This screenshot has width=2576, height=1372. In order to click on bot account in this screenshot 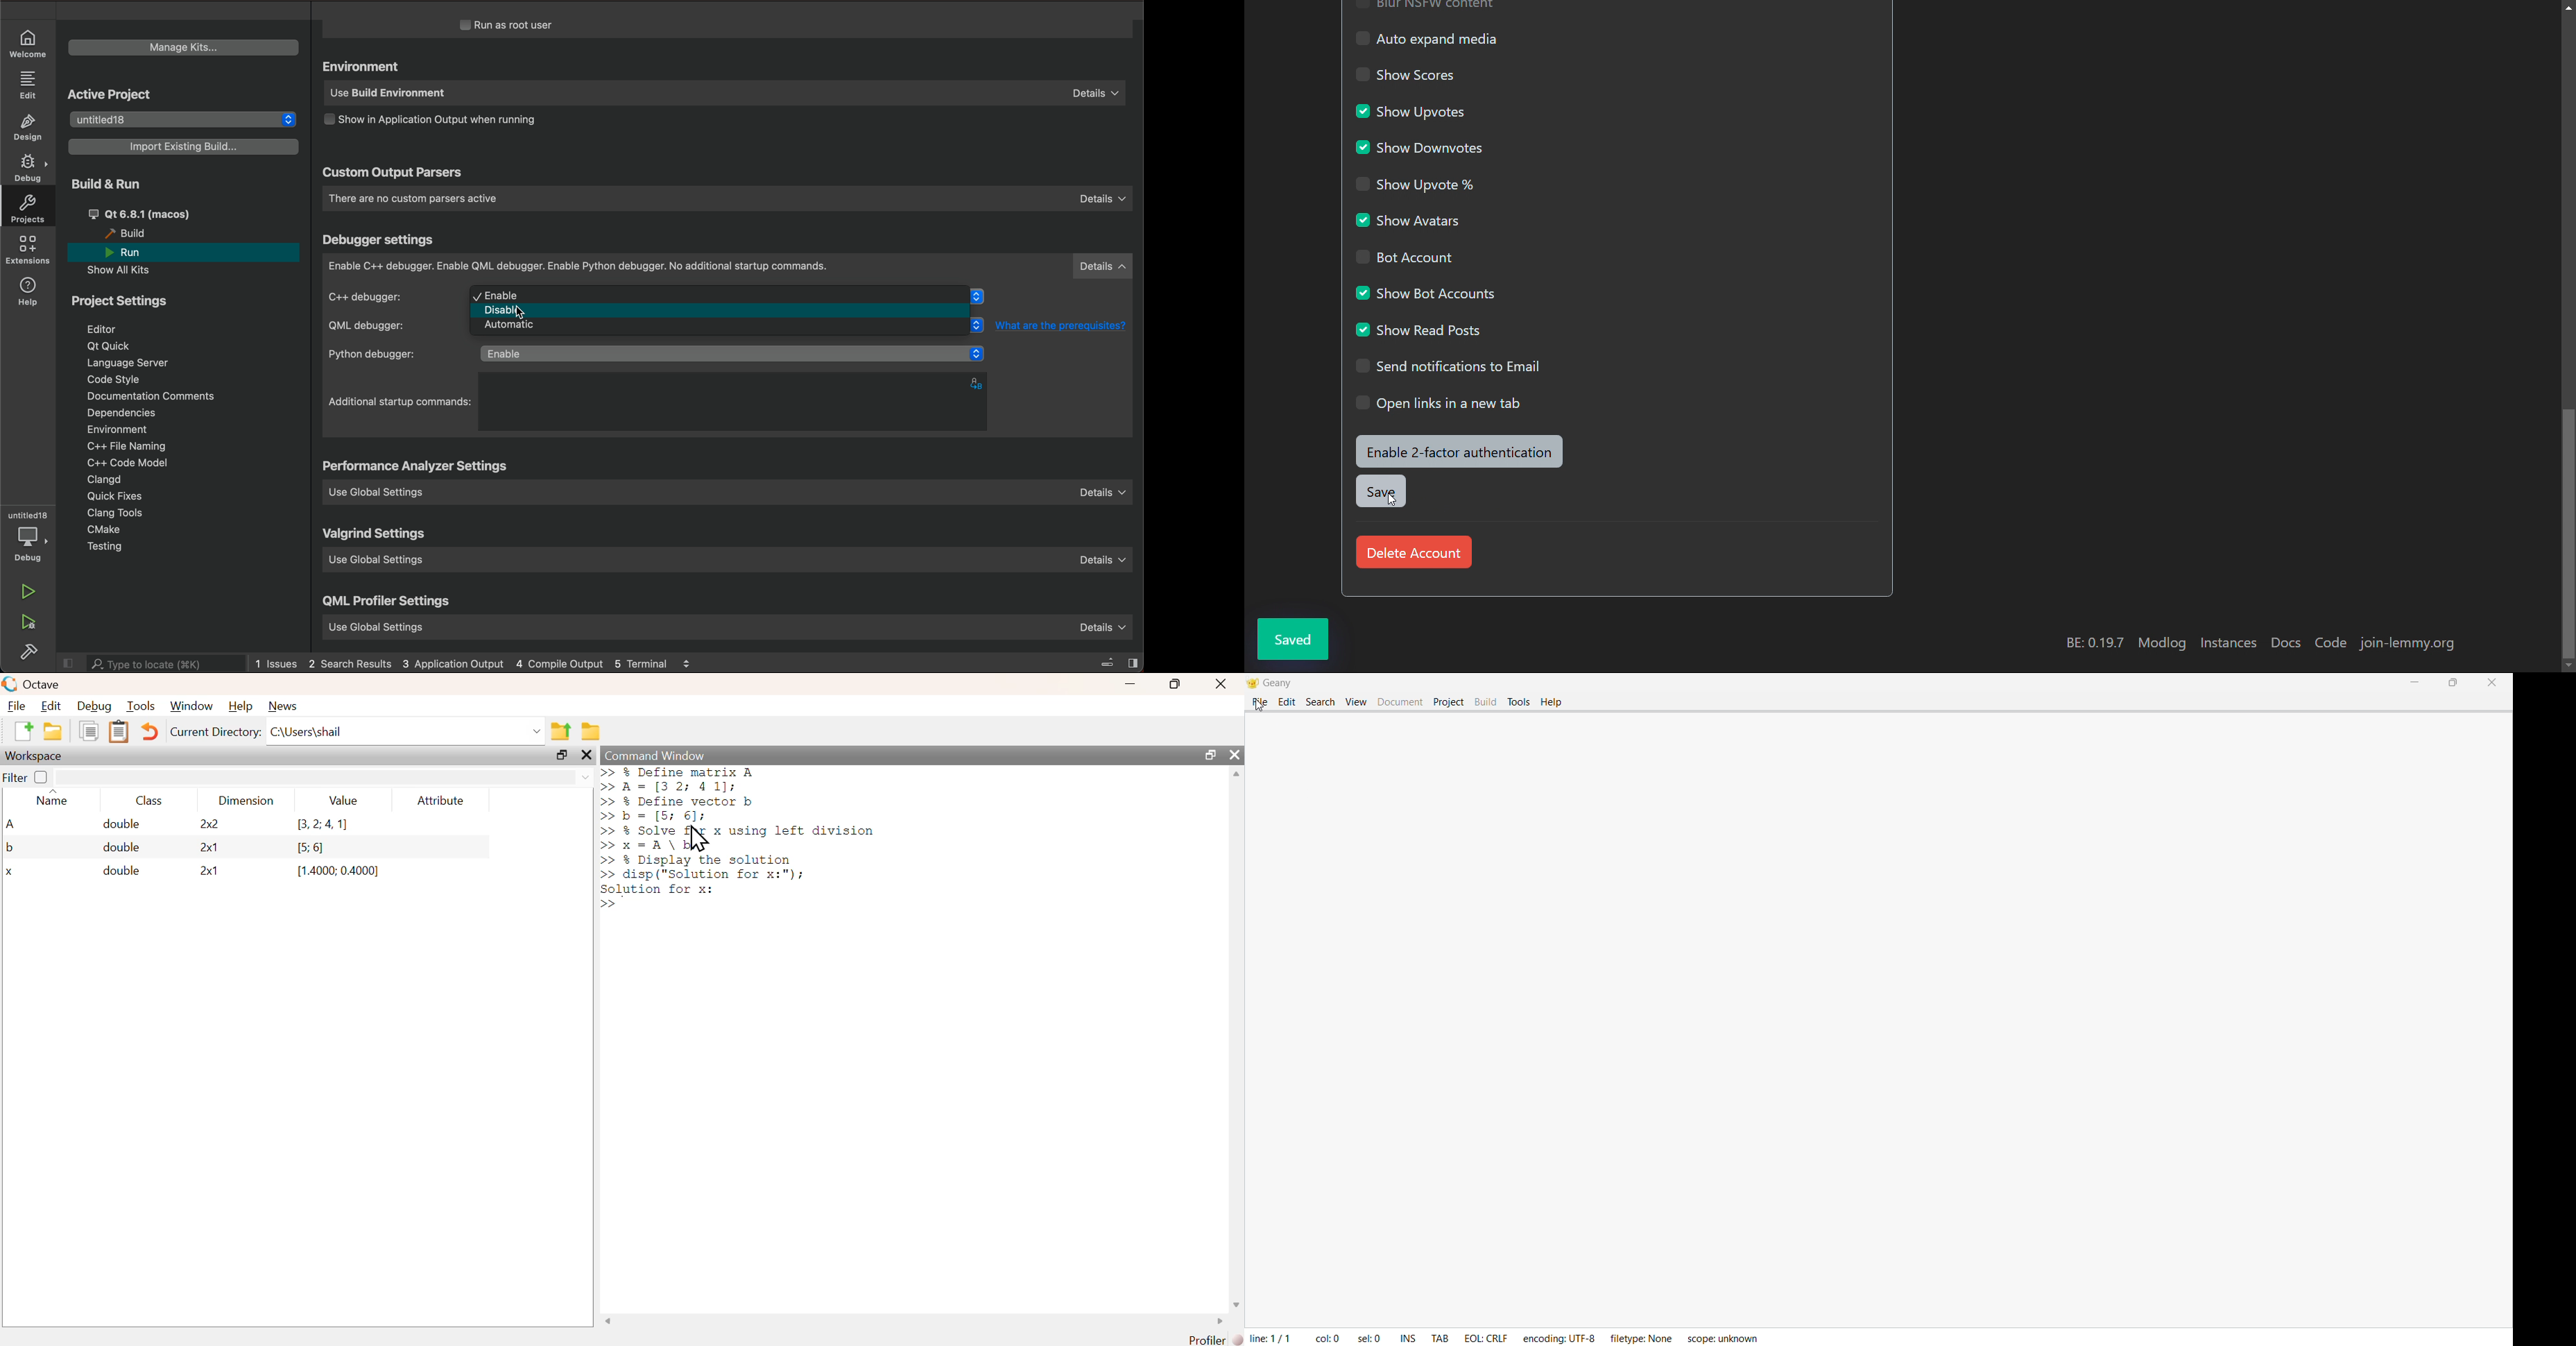, I will do `click(1406, 257)`.